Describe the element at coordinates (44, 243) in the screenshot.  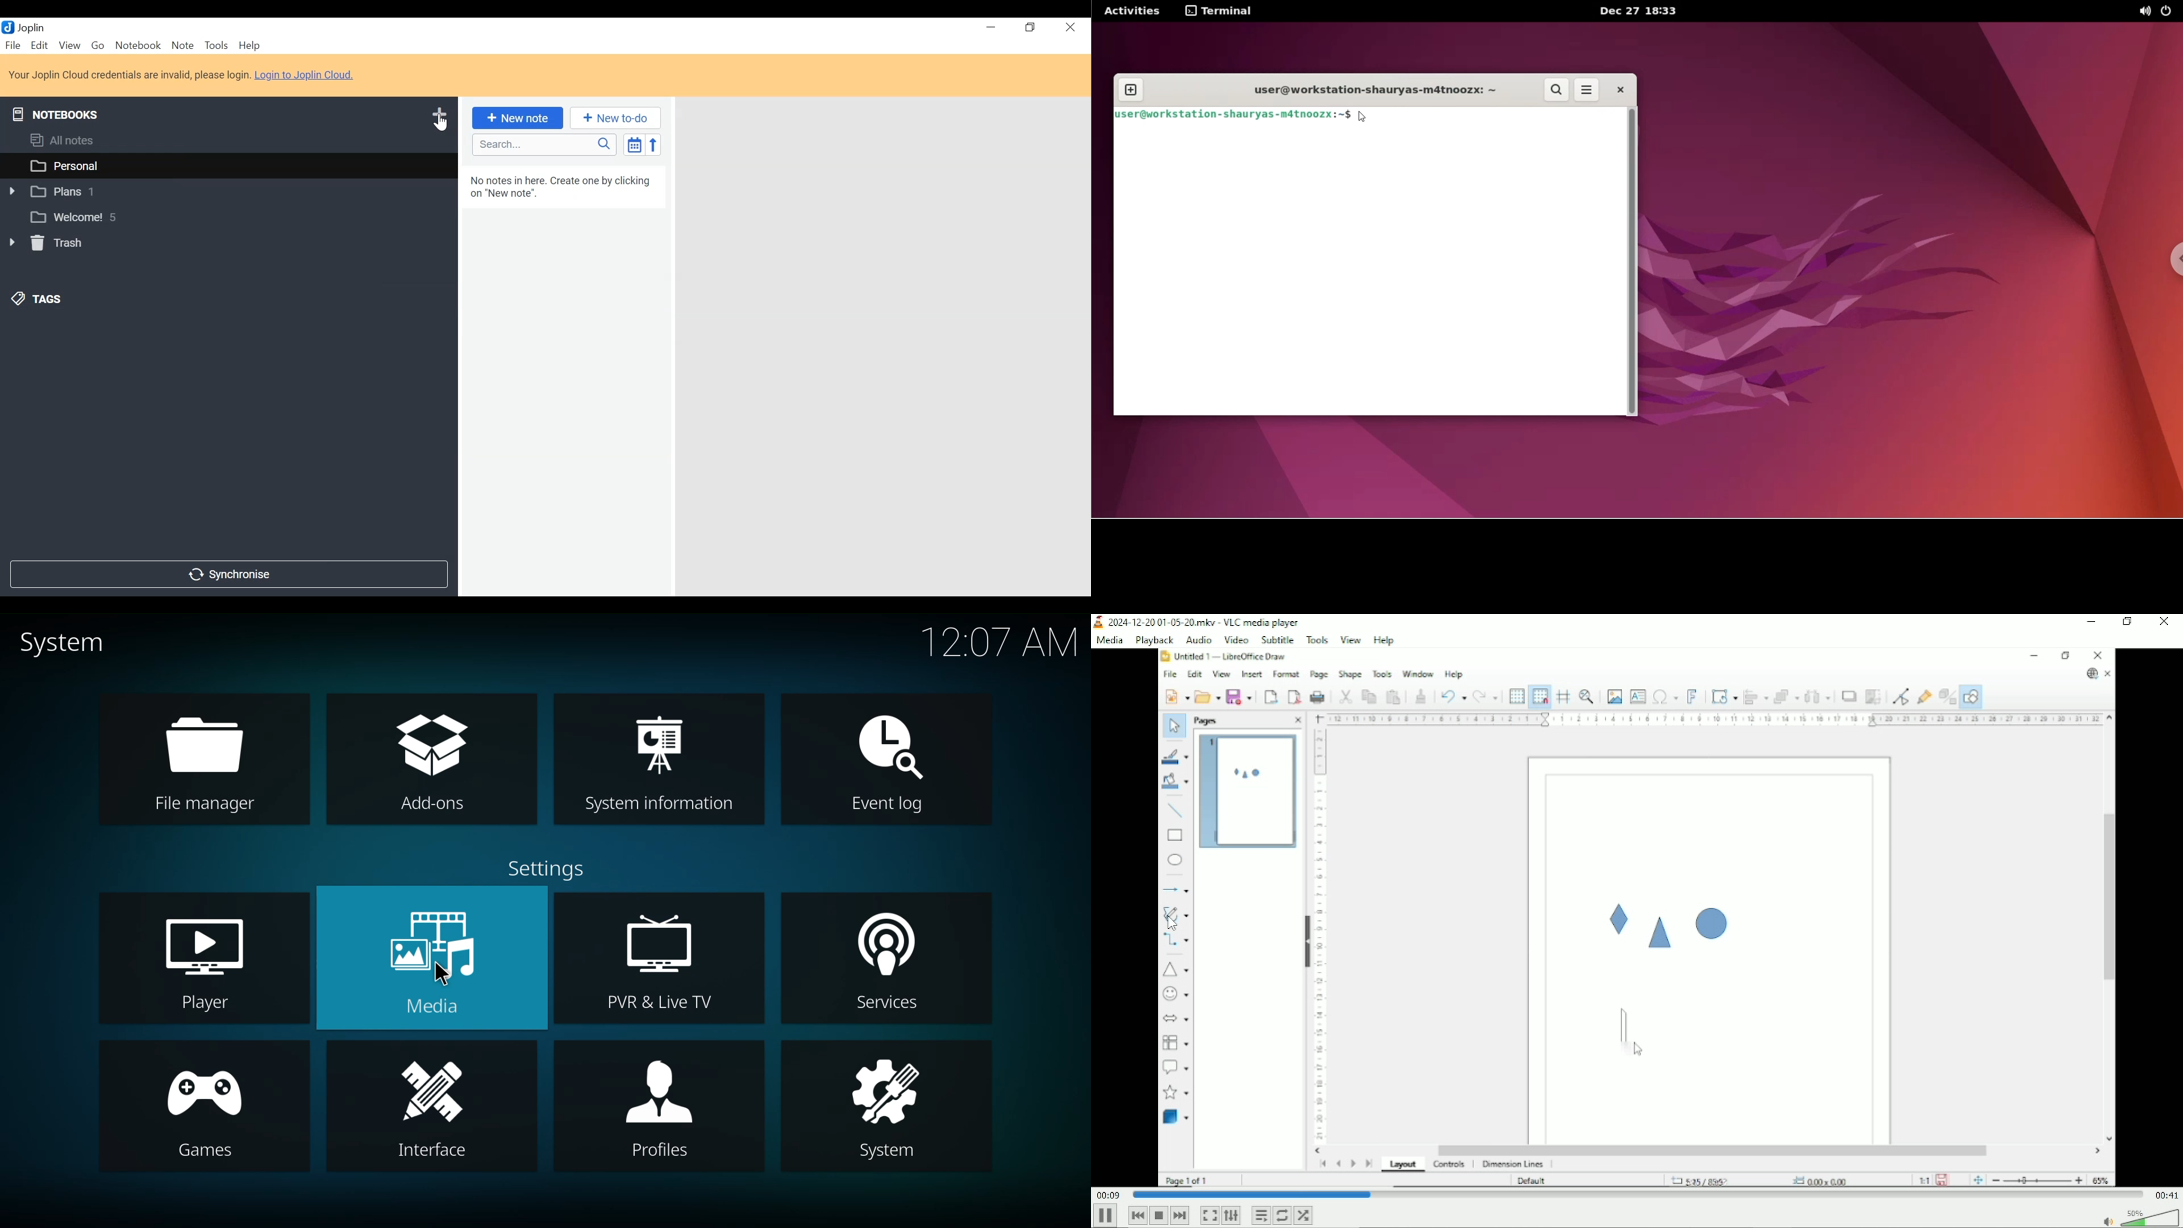
I see `Trash` at that location.